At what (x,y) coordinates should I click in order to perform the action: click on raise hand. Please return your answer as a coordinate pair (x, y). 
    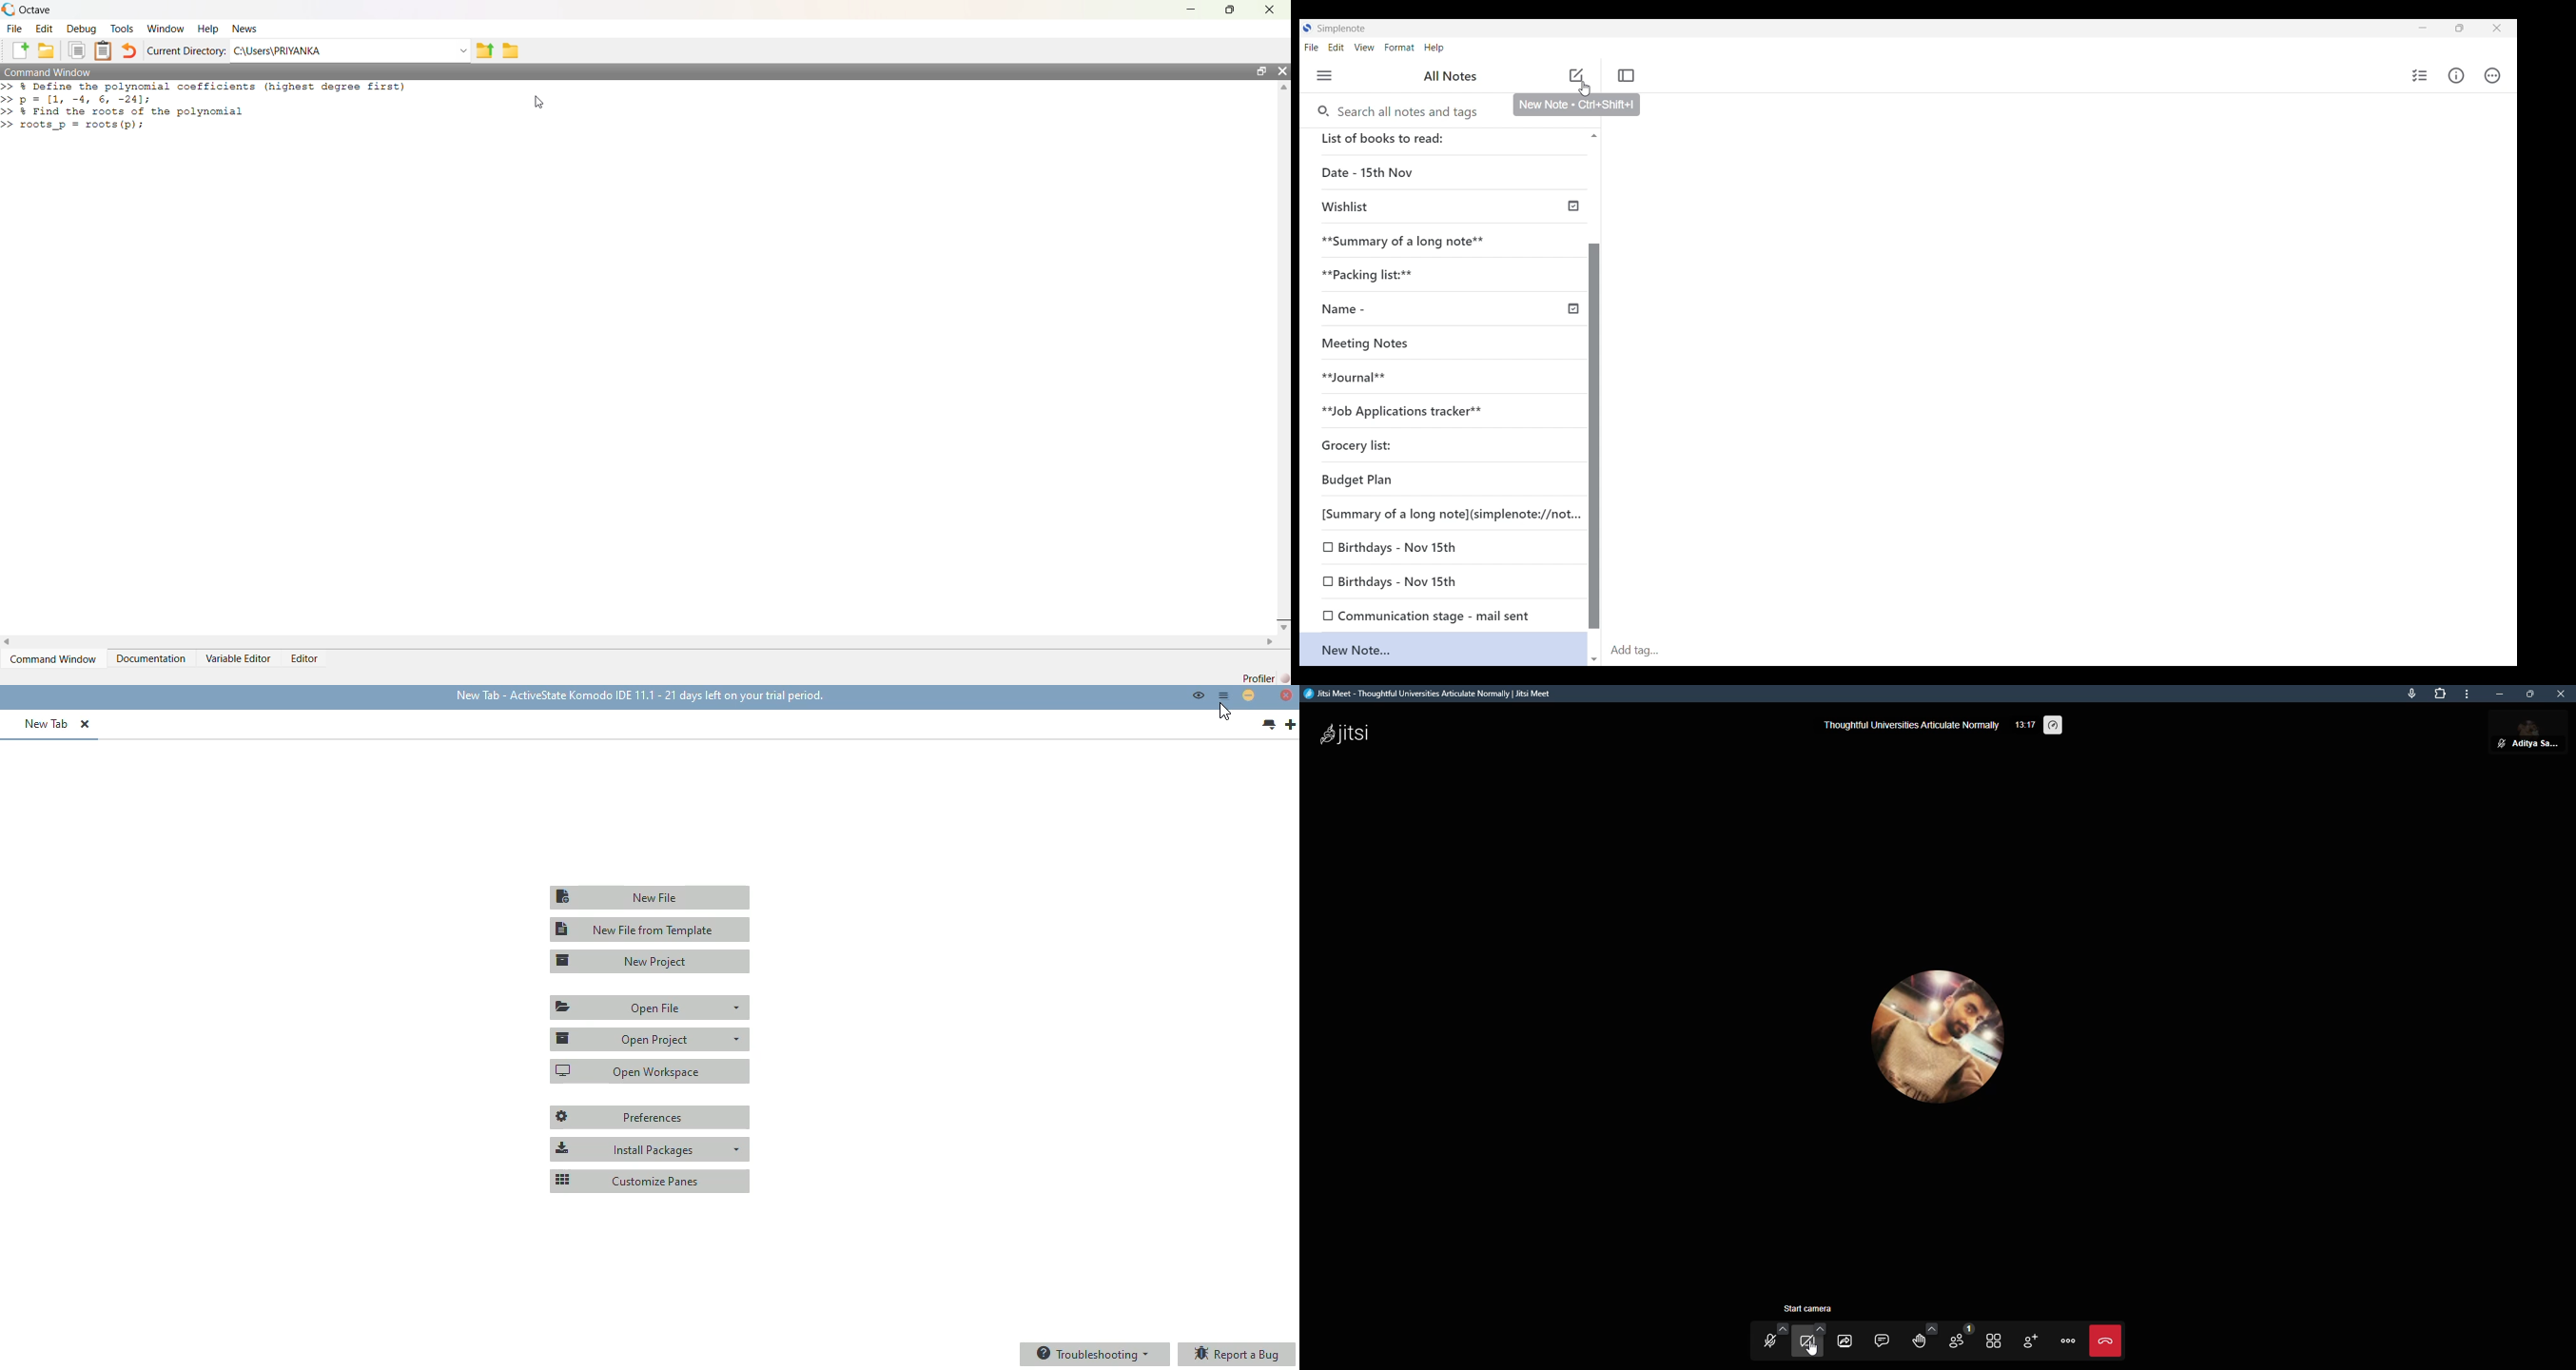
    Looking at the image, I should click on (1922, 1338).